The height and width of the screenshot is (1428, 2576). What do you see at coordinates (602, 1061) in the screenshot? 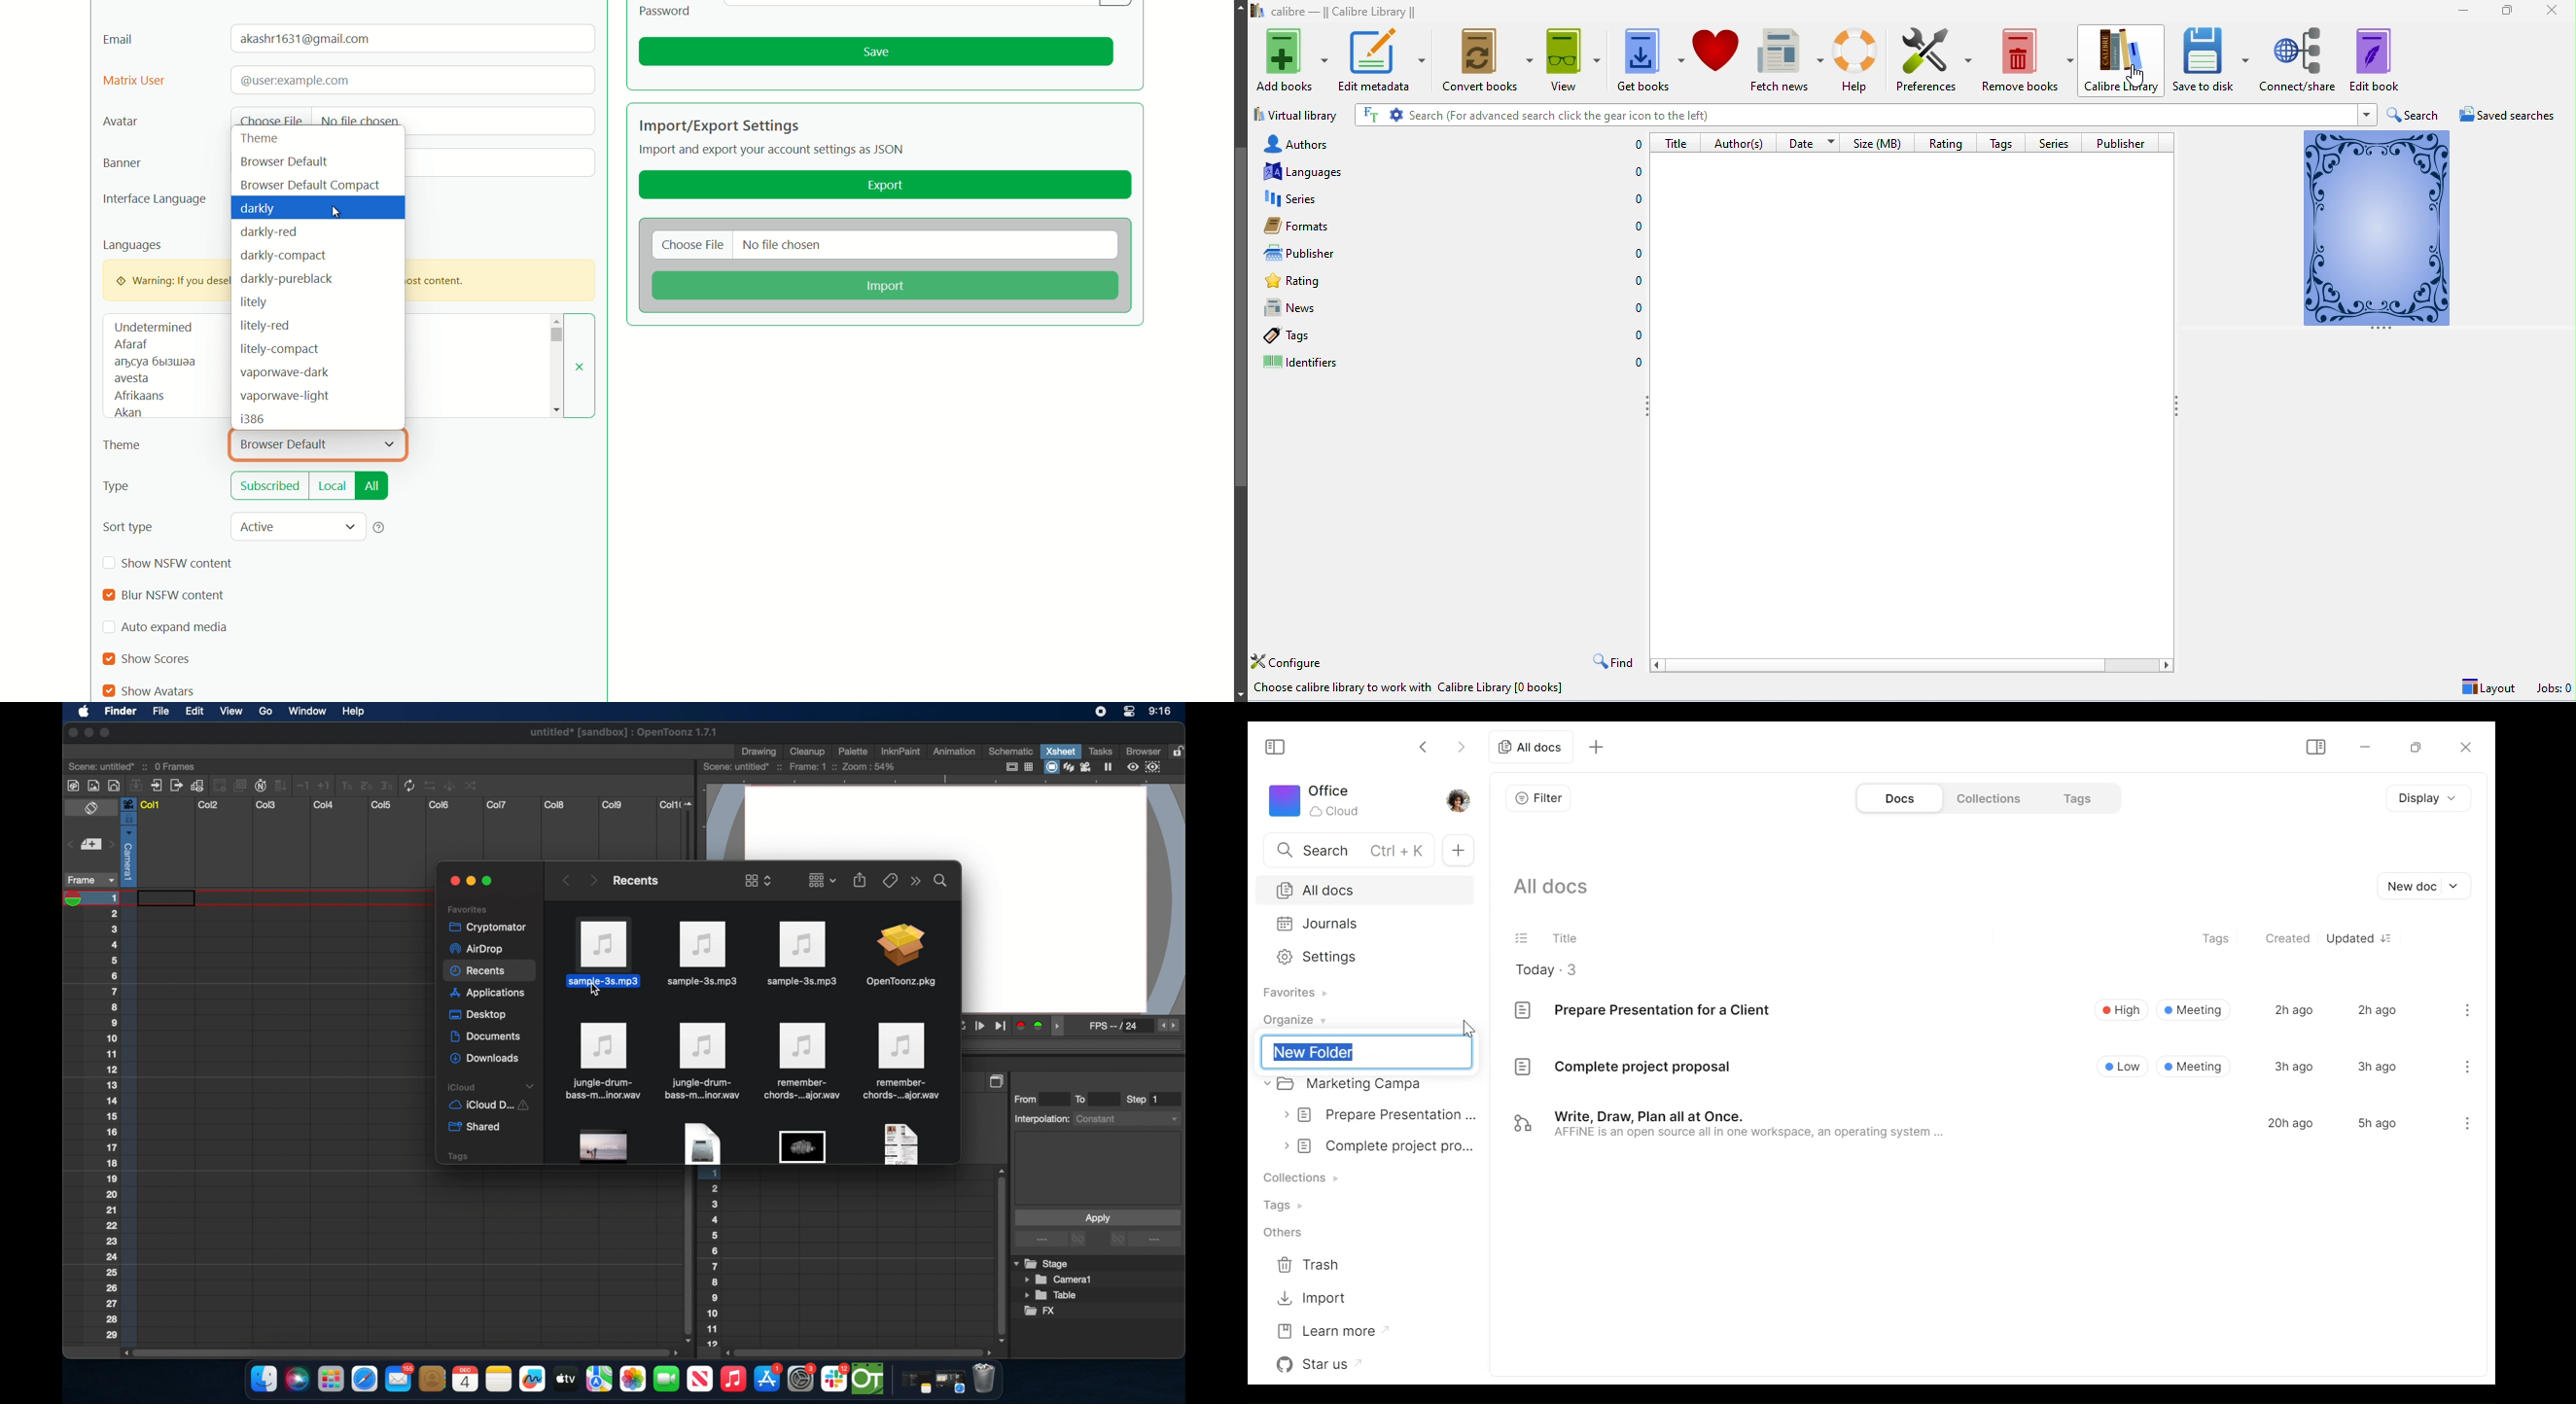
I see `file` at bounding box center [602, 1061].